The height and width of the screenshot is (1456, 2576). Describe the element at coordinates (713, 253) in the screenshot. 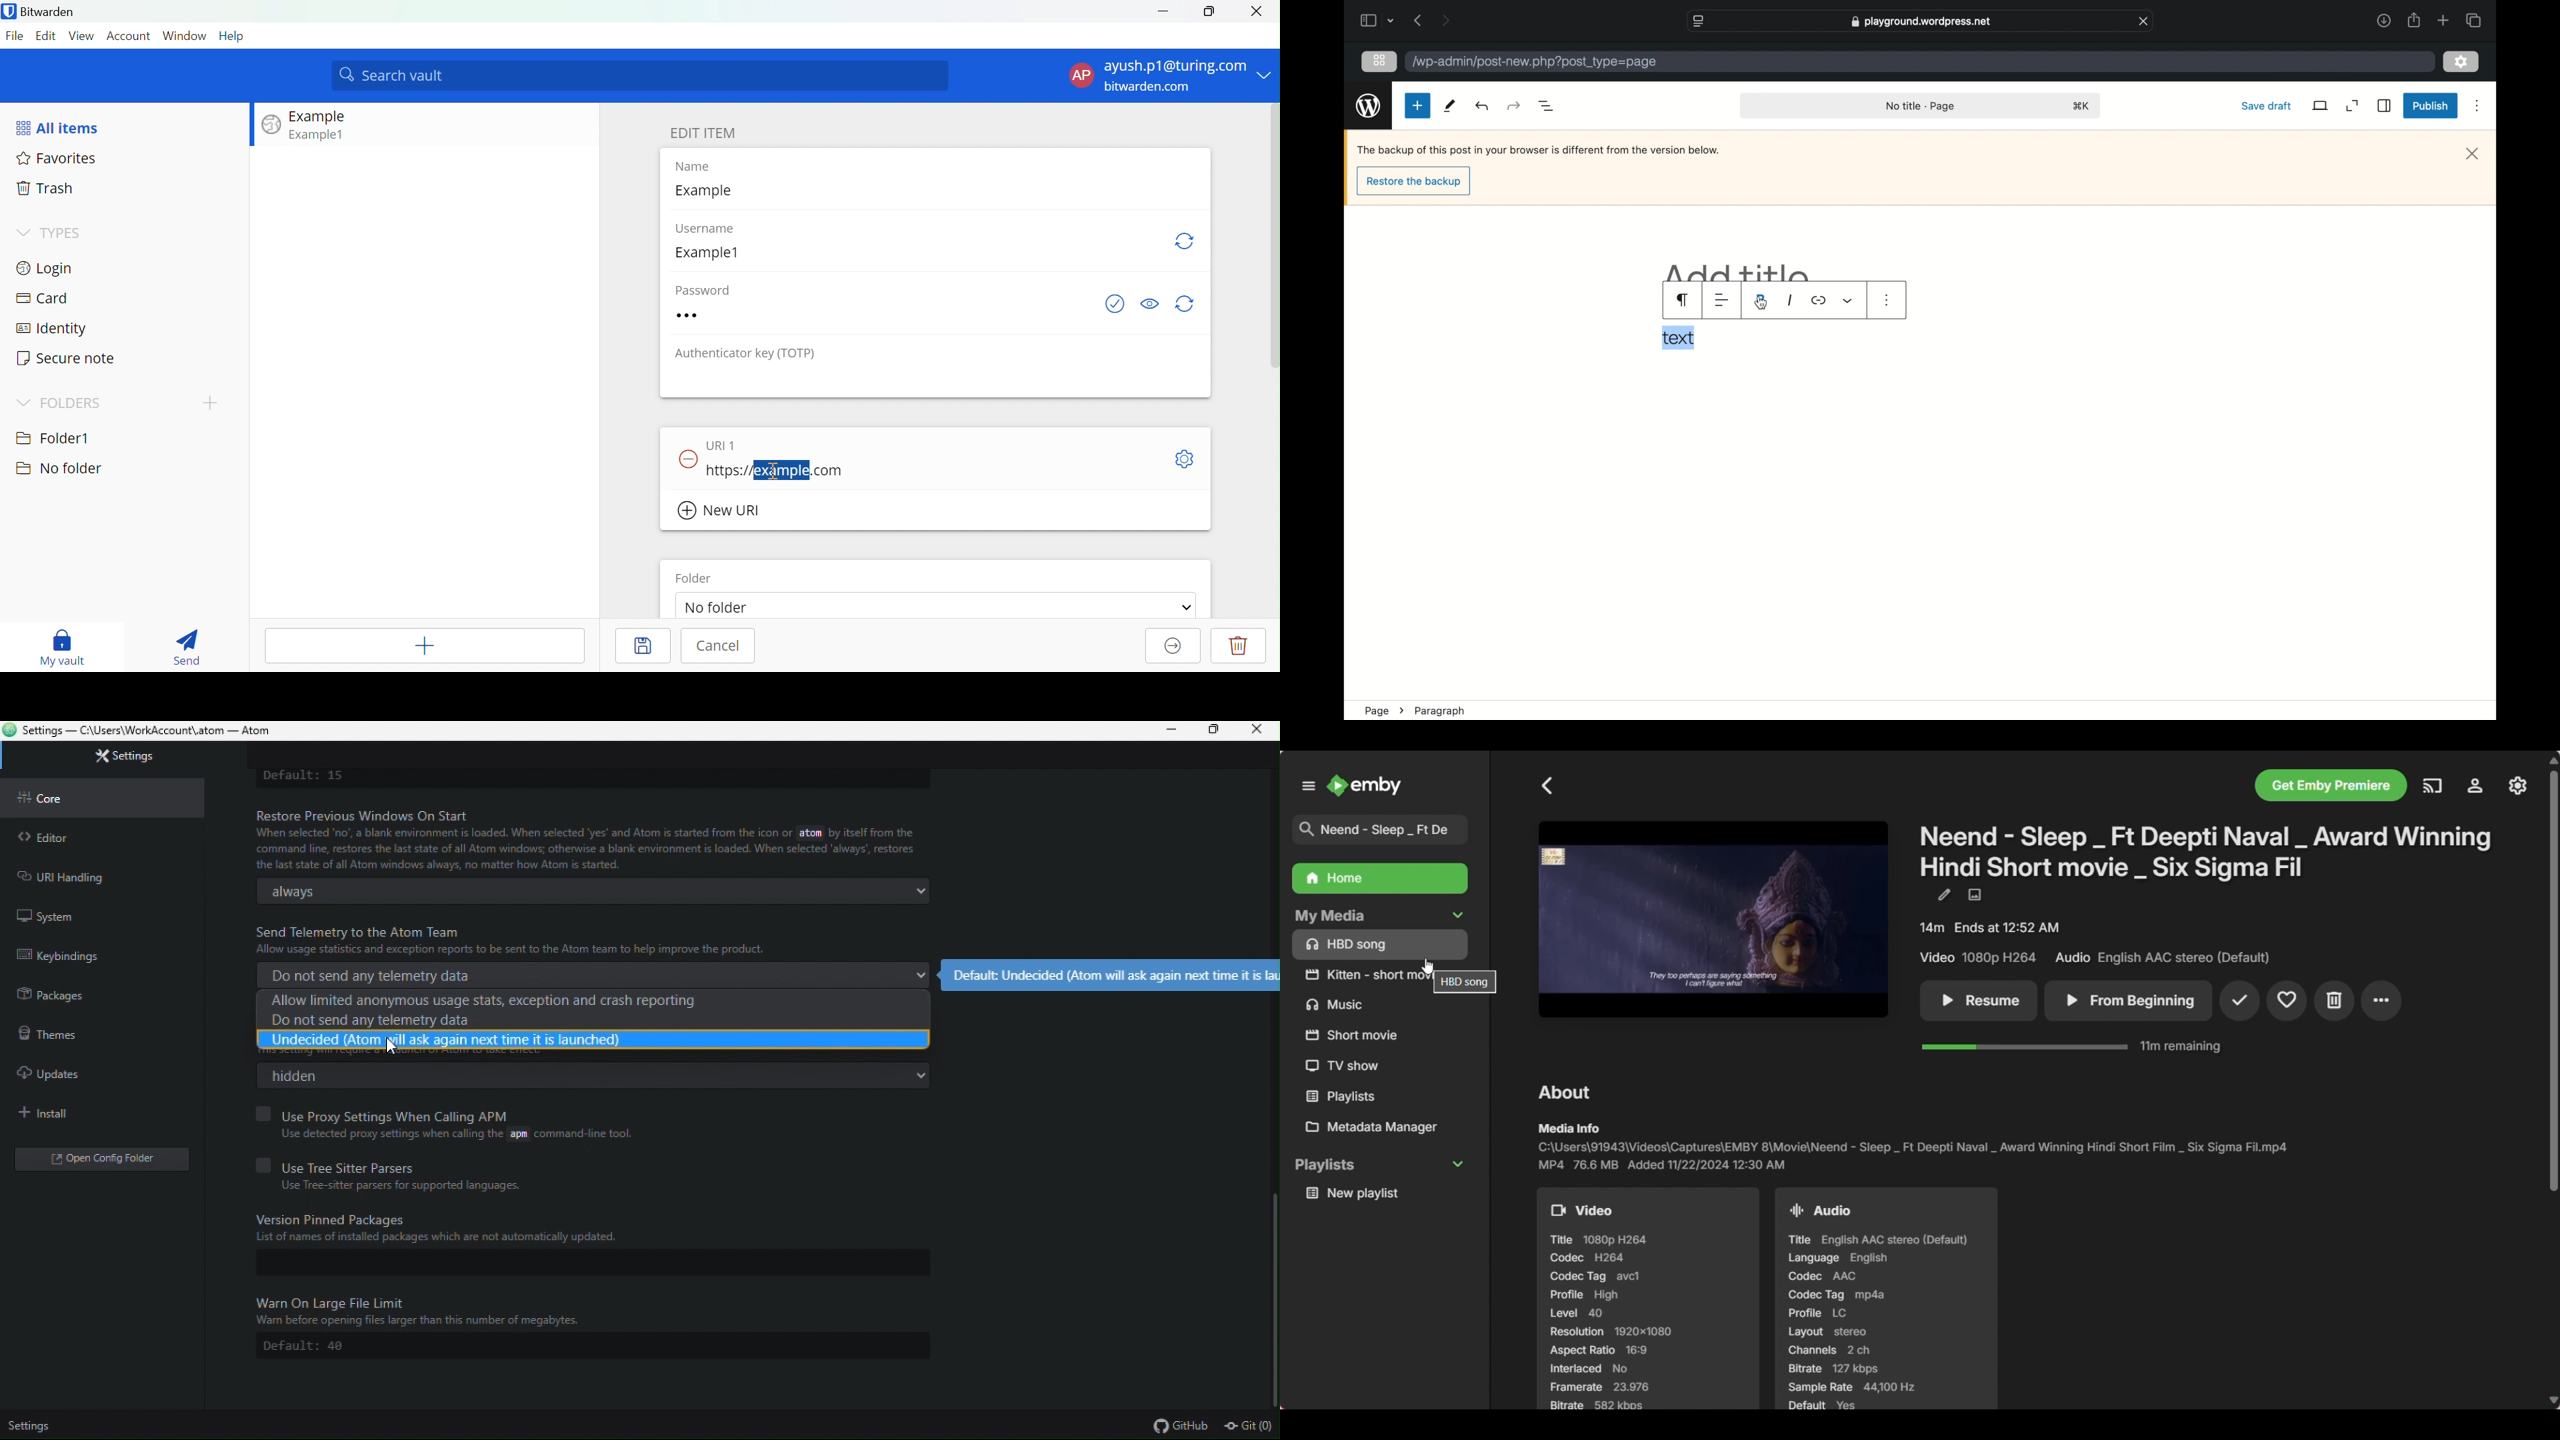

I see `Example1` at that location.